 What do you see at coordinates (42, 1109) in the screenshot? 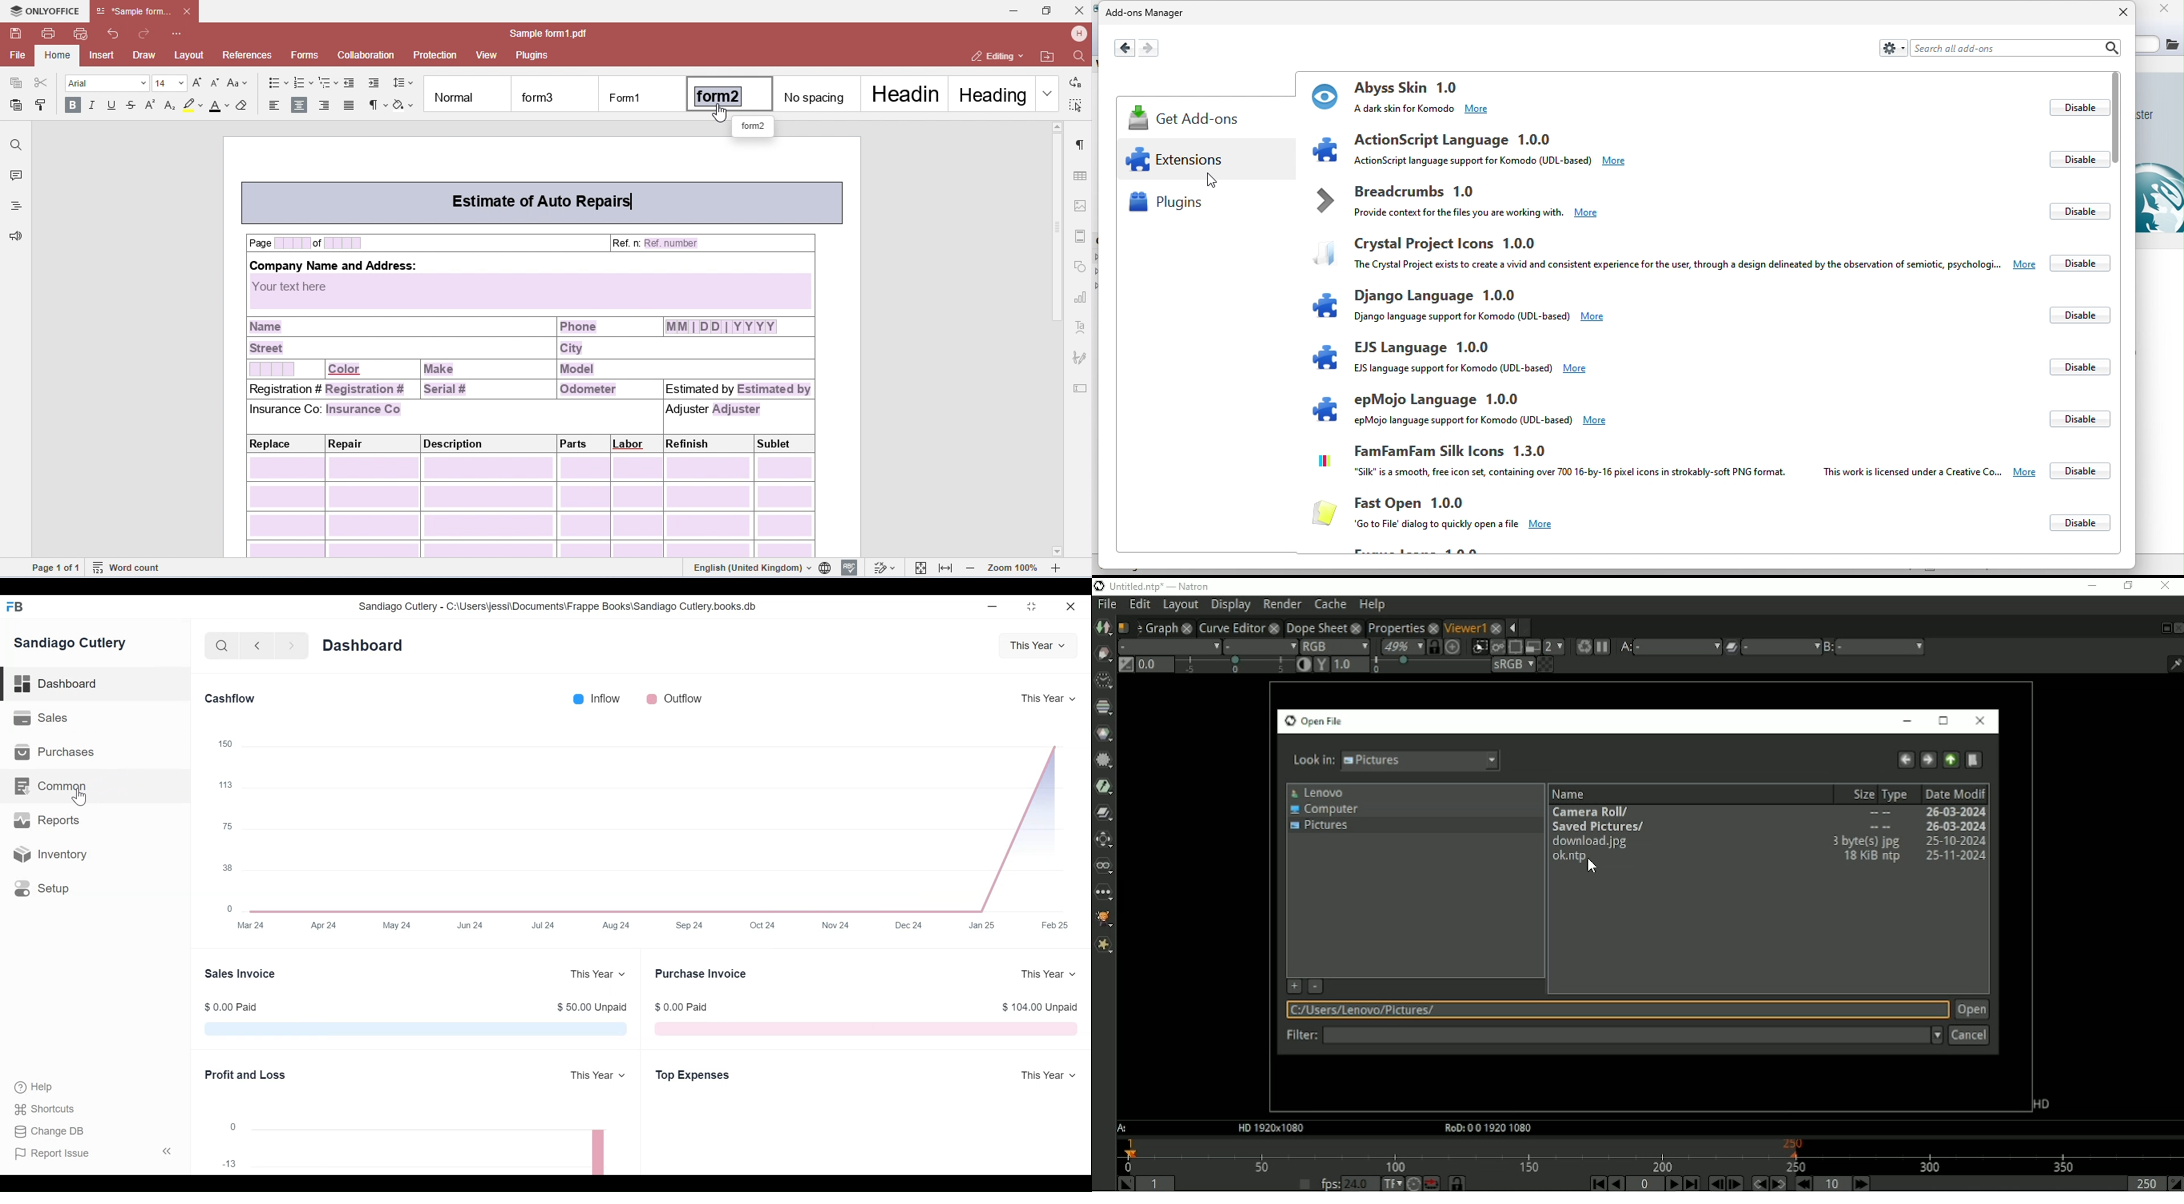
I see `Shortcuts` at bounding box center [42, 1109].